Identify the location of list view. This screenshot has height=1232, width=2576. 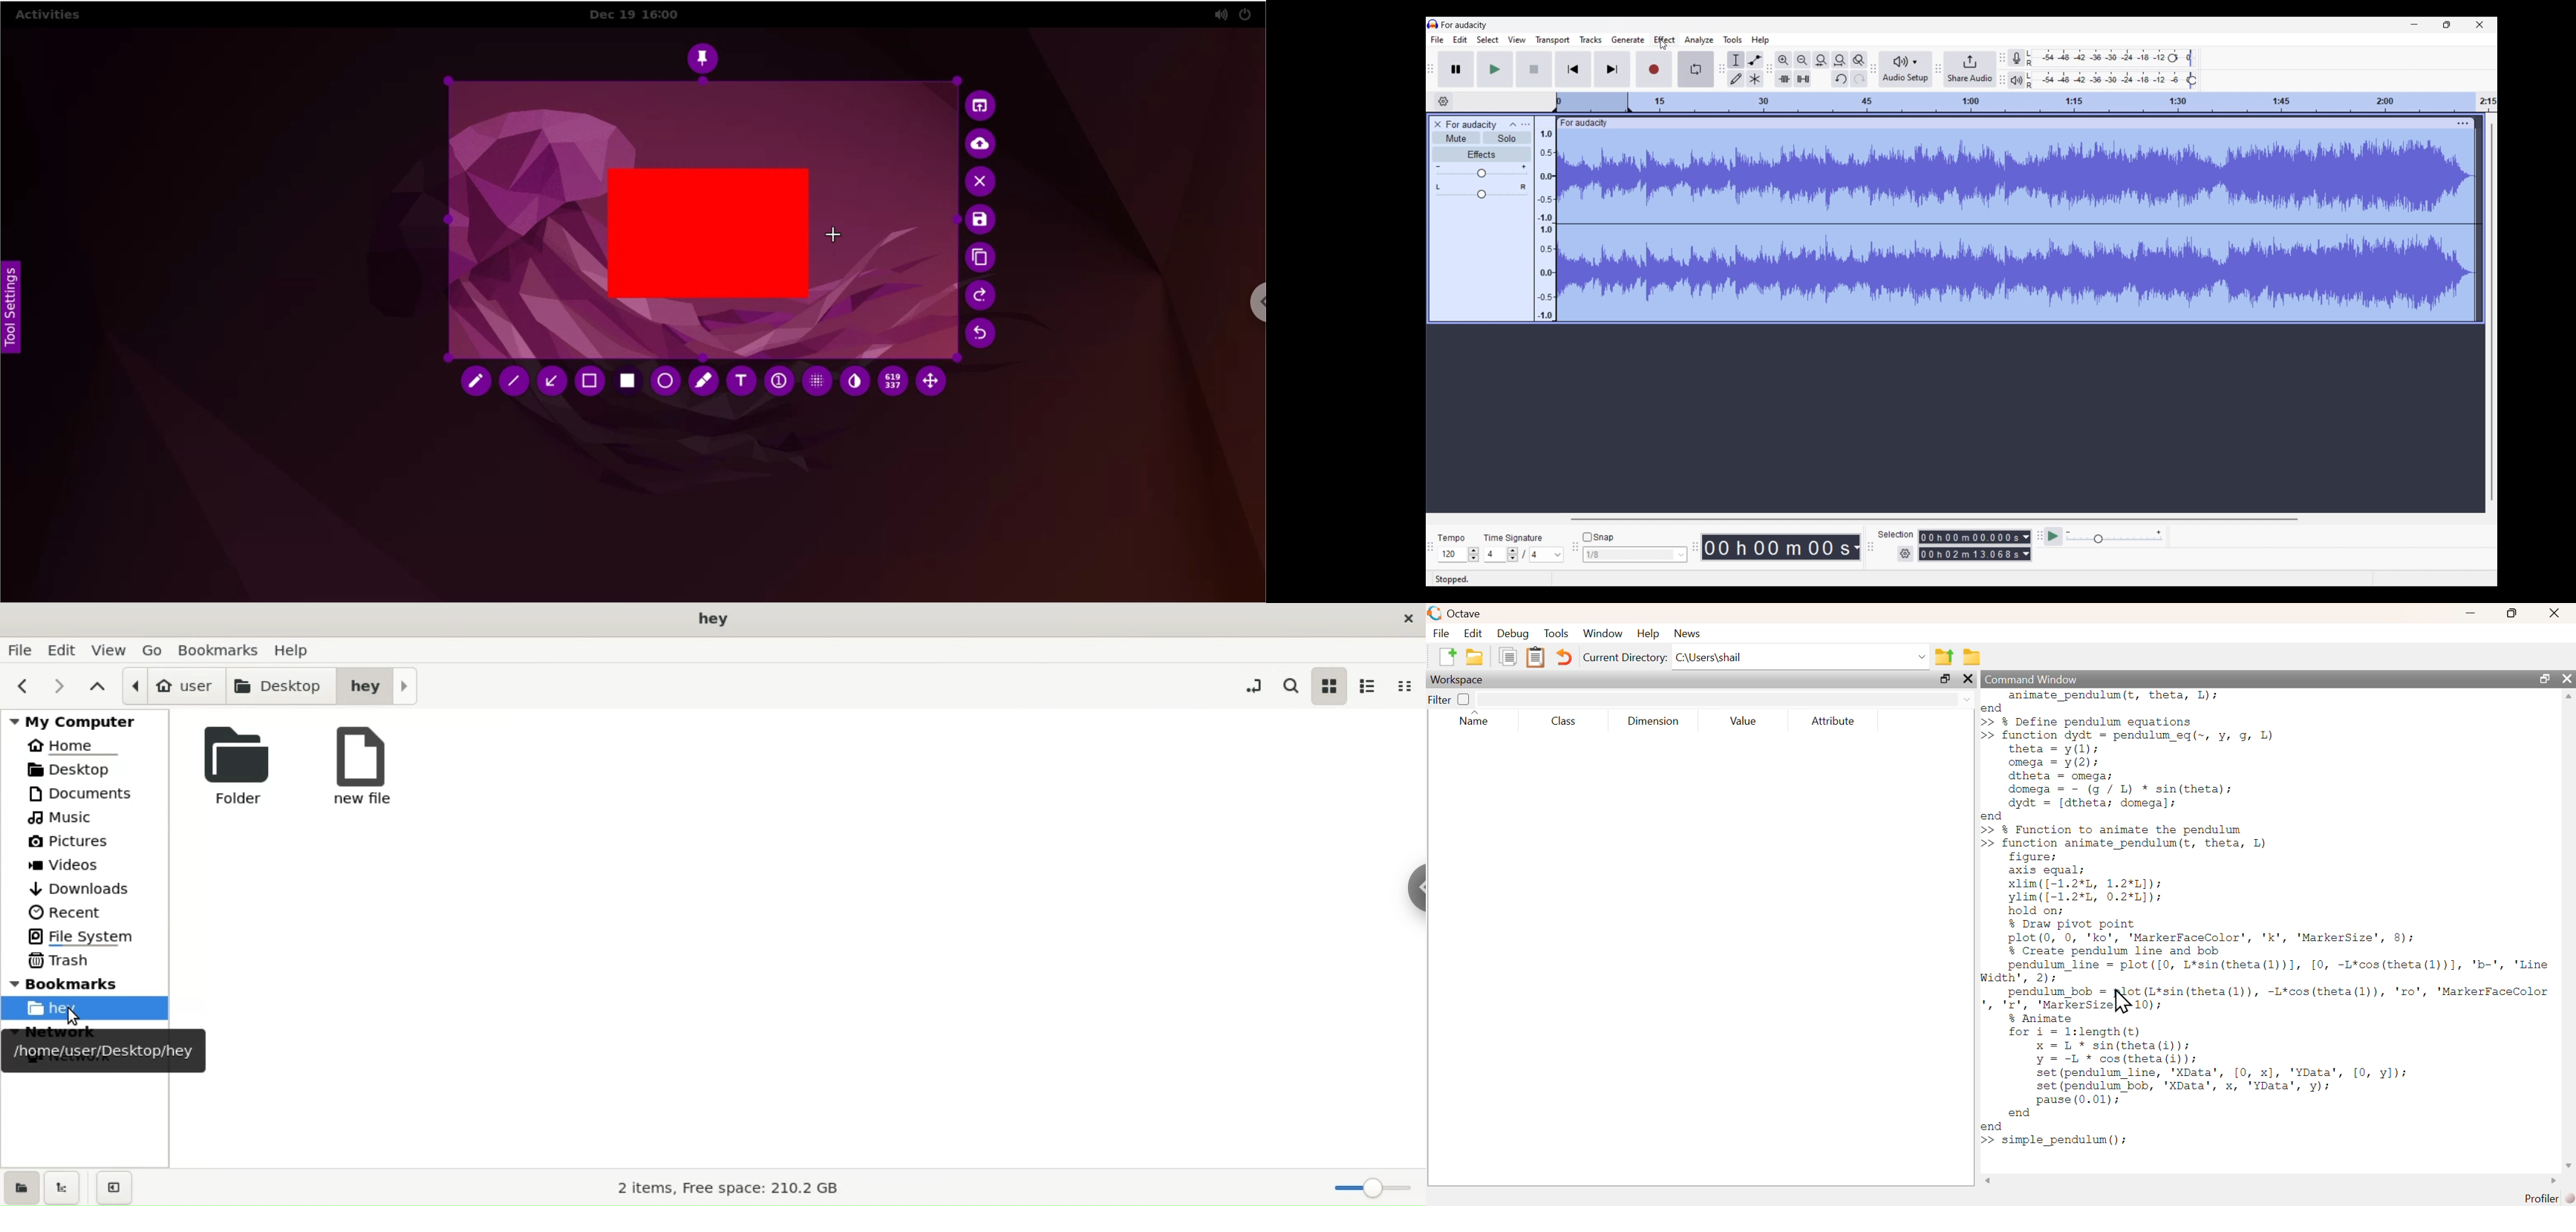
(1371, 685).